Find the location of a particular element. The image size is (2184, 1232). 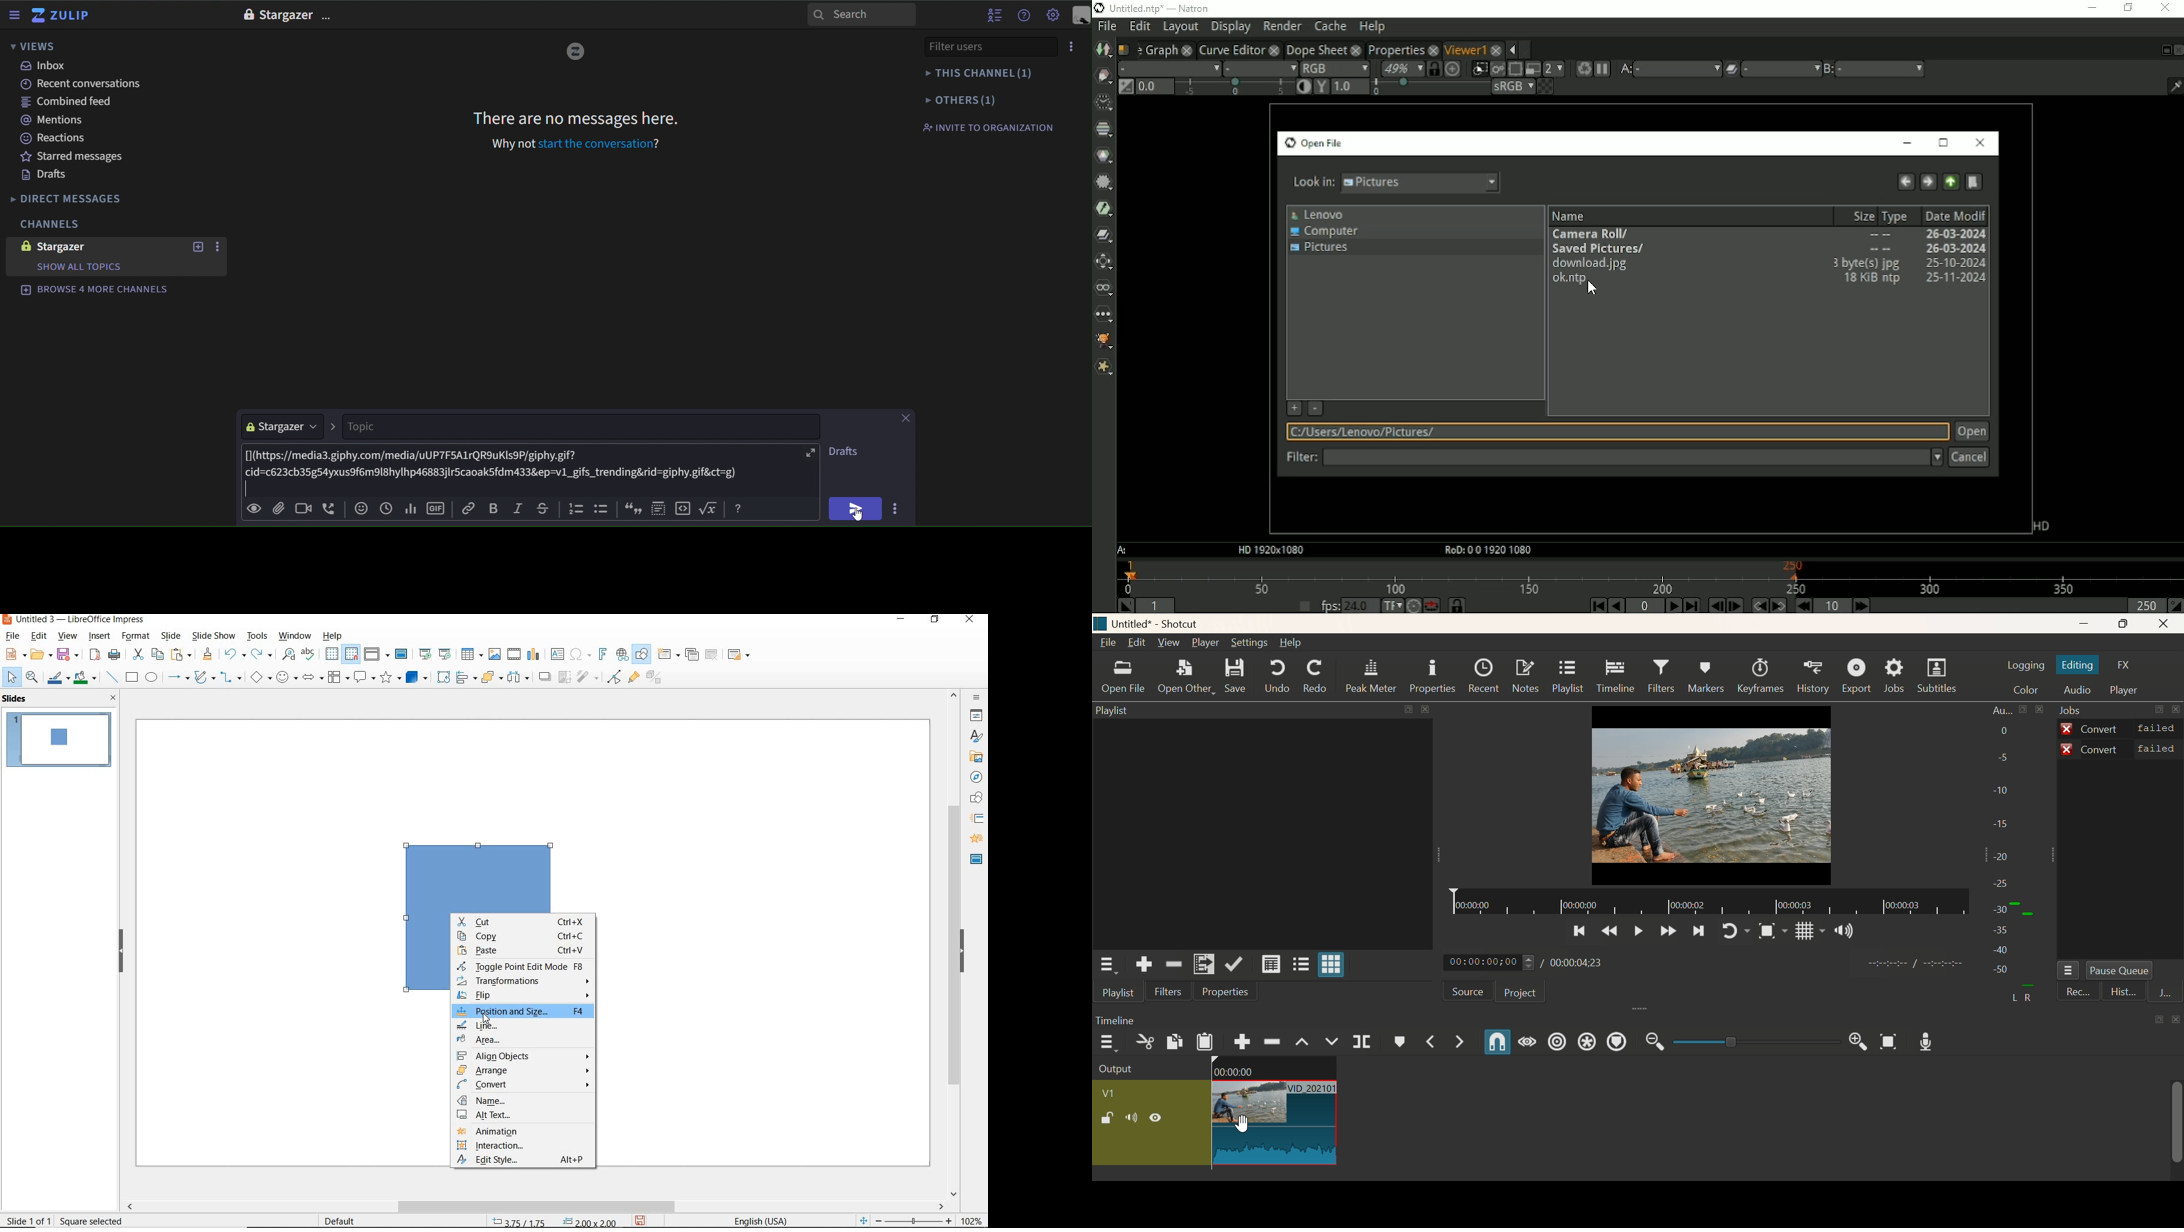

inbox is located at coordinates (44, 66).